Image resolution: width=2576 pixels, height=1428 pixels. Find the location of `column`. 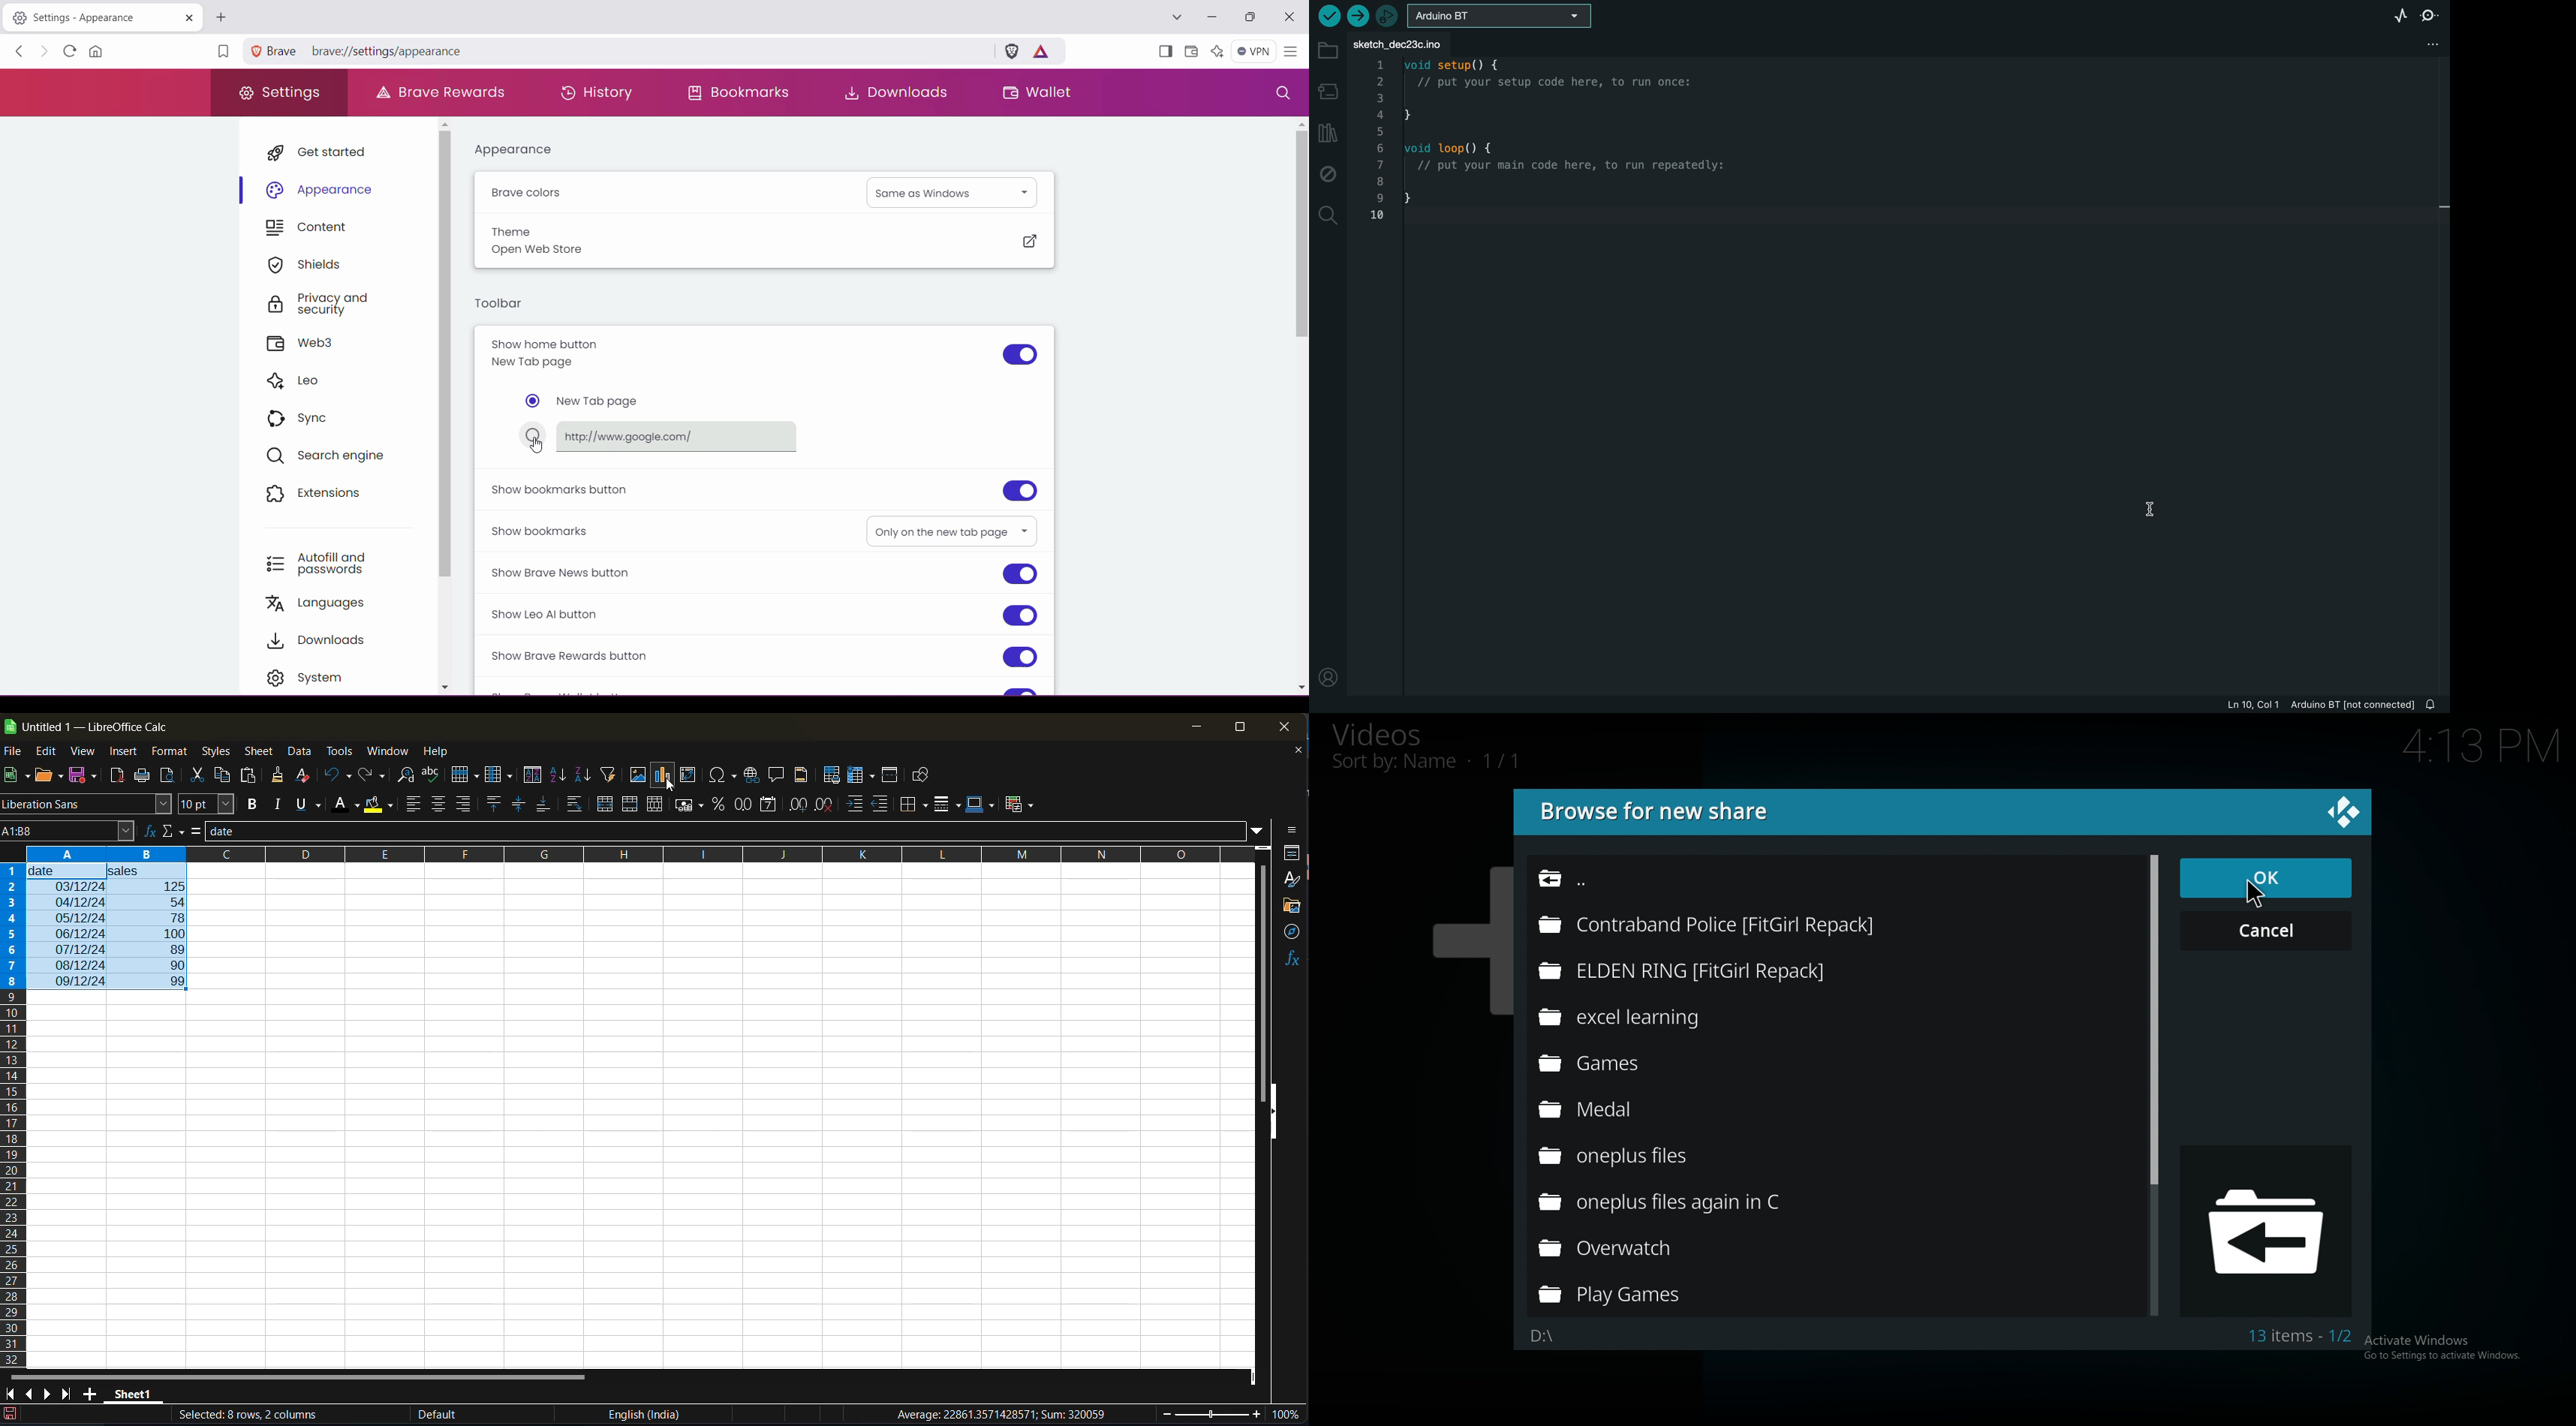

column is located at coordinates (502, 776).